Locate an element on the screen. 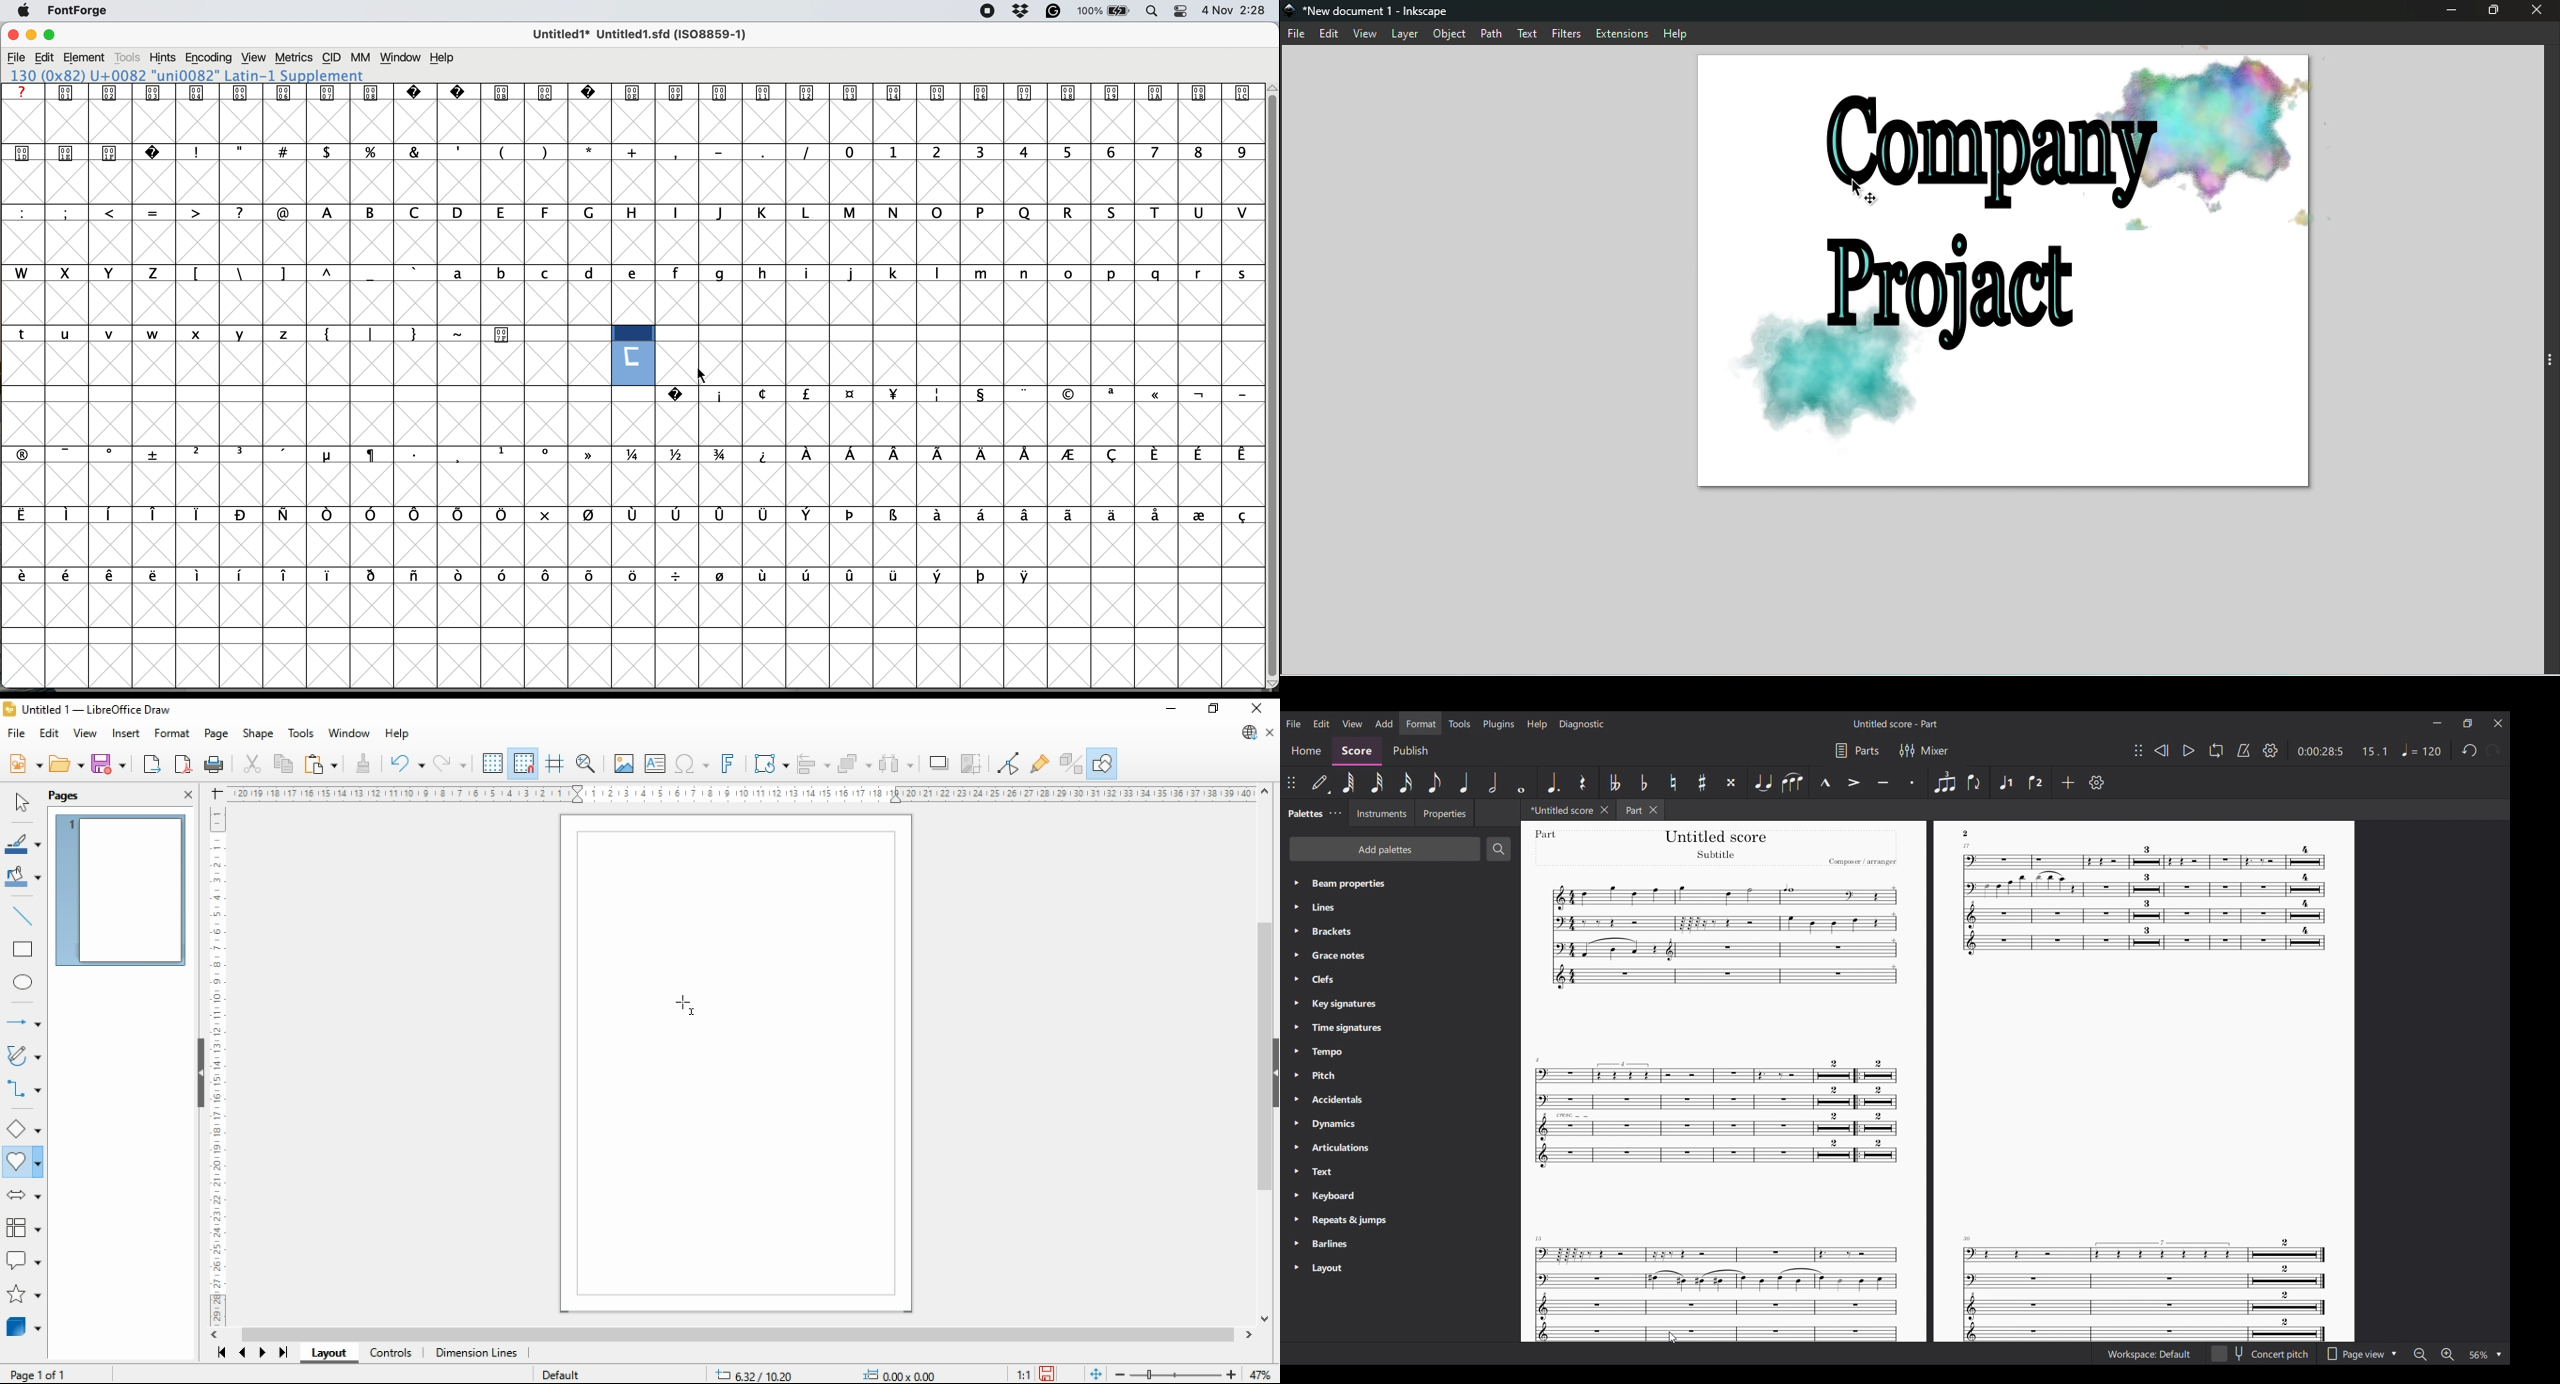 This screenshot has height=1400, width=2576. format is located at coordinates (171, 734).